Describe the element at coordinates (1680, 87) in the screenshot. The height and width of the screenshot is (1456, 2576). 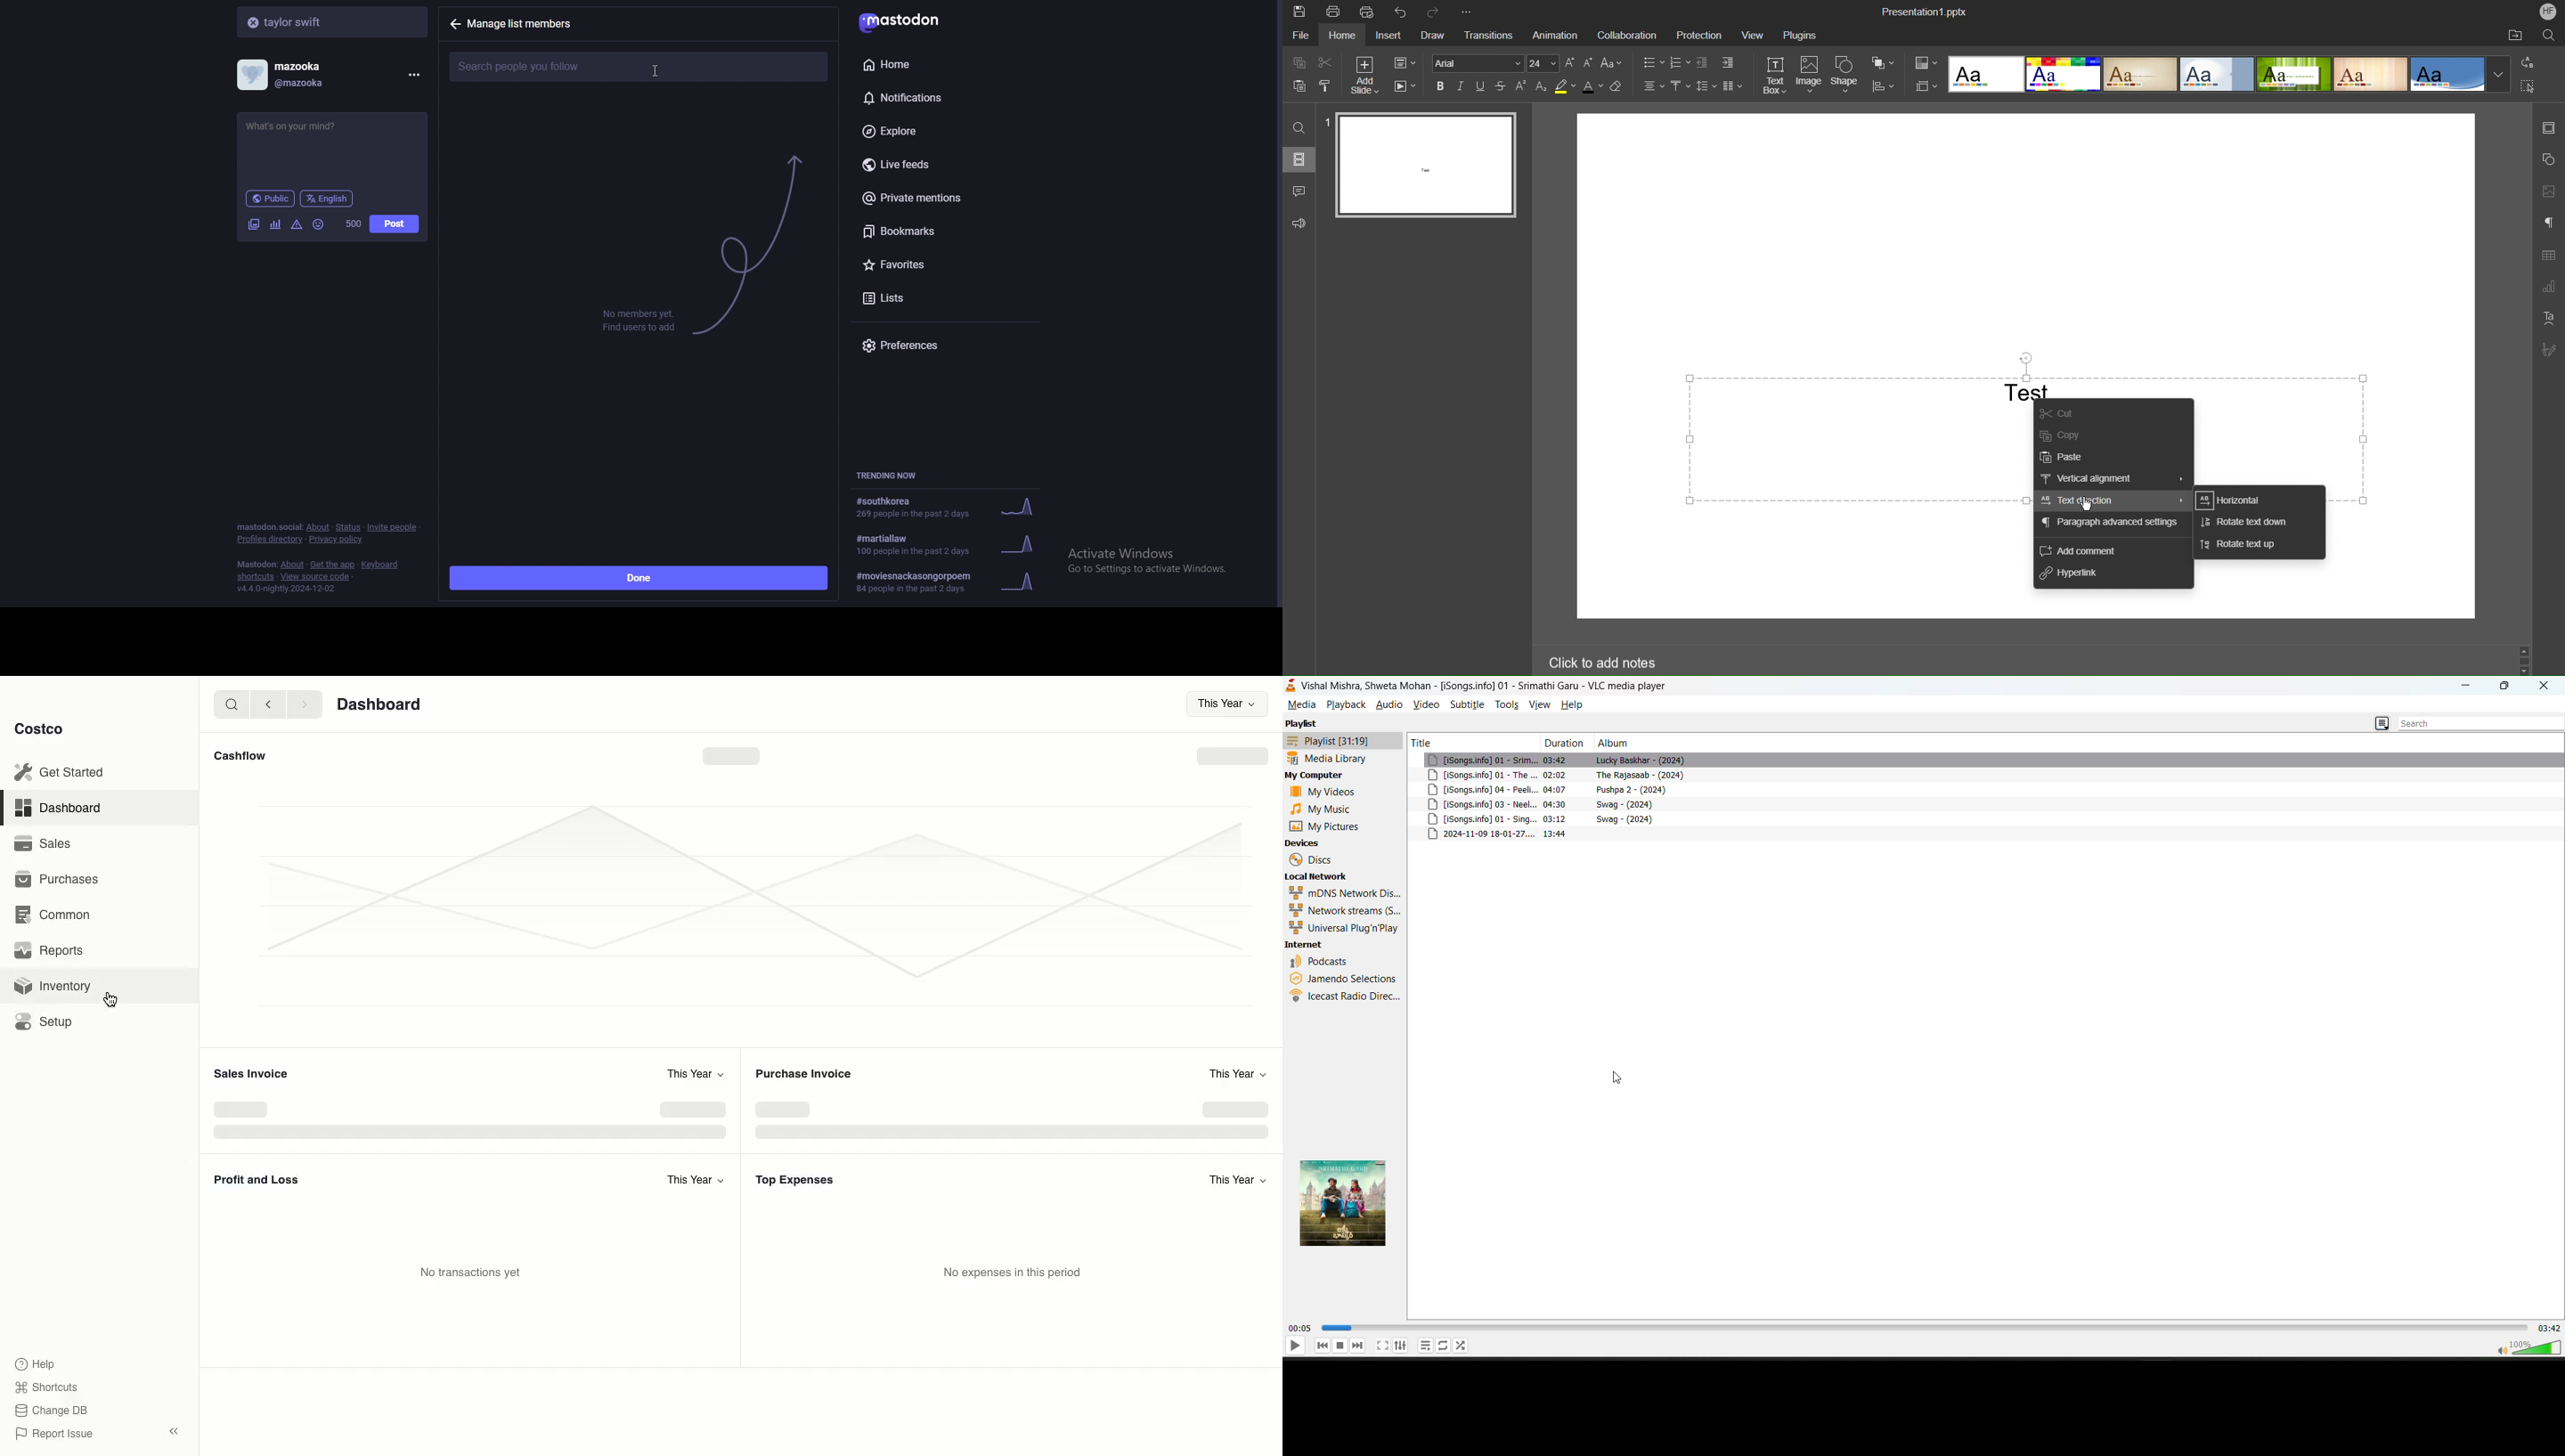
I see `Vertical Alignment` at that location.